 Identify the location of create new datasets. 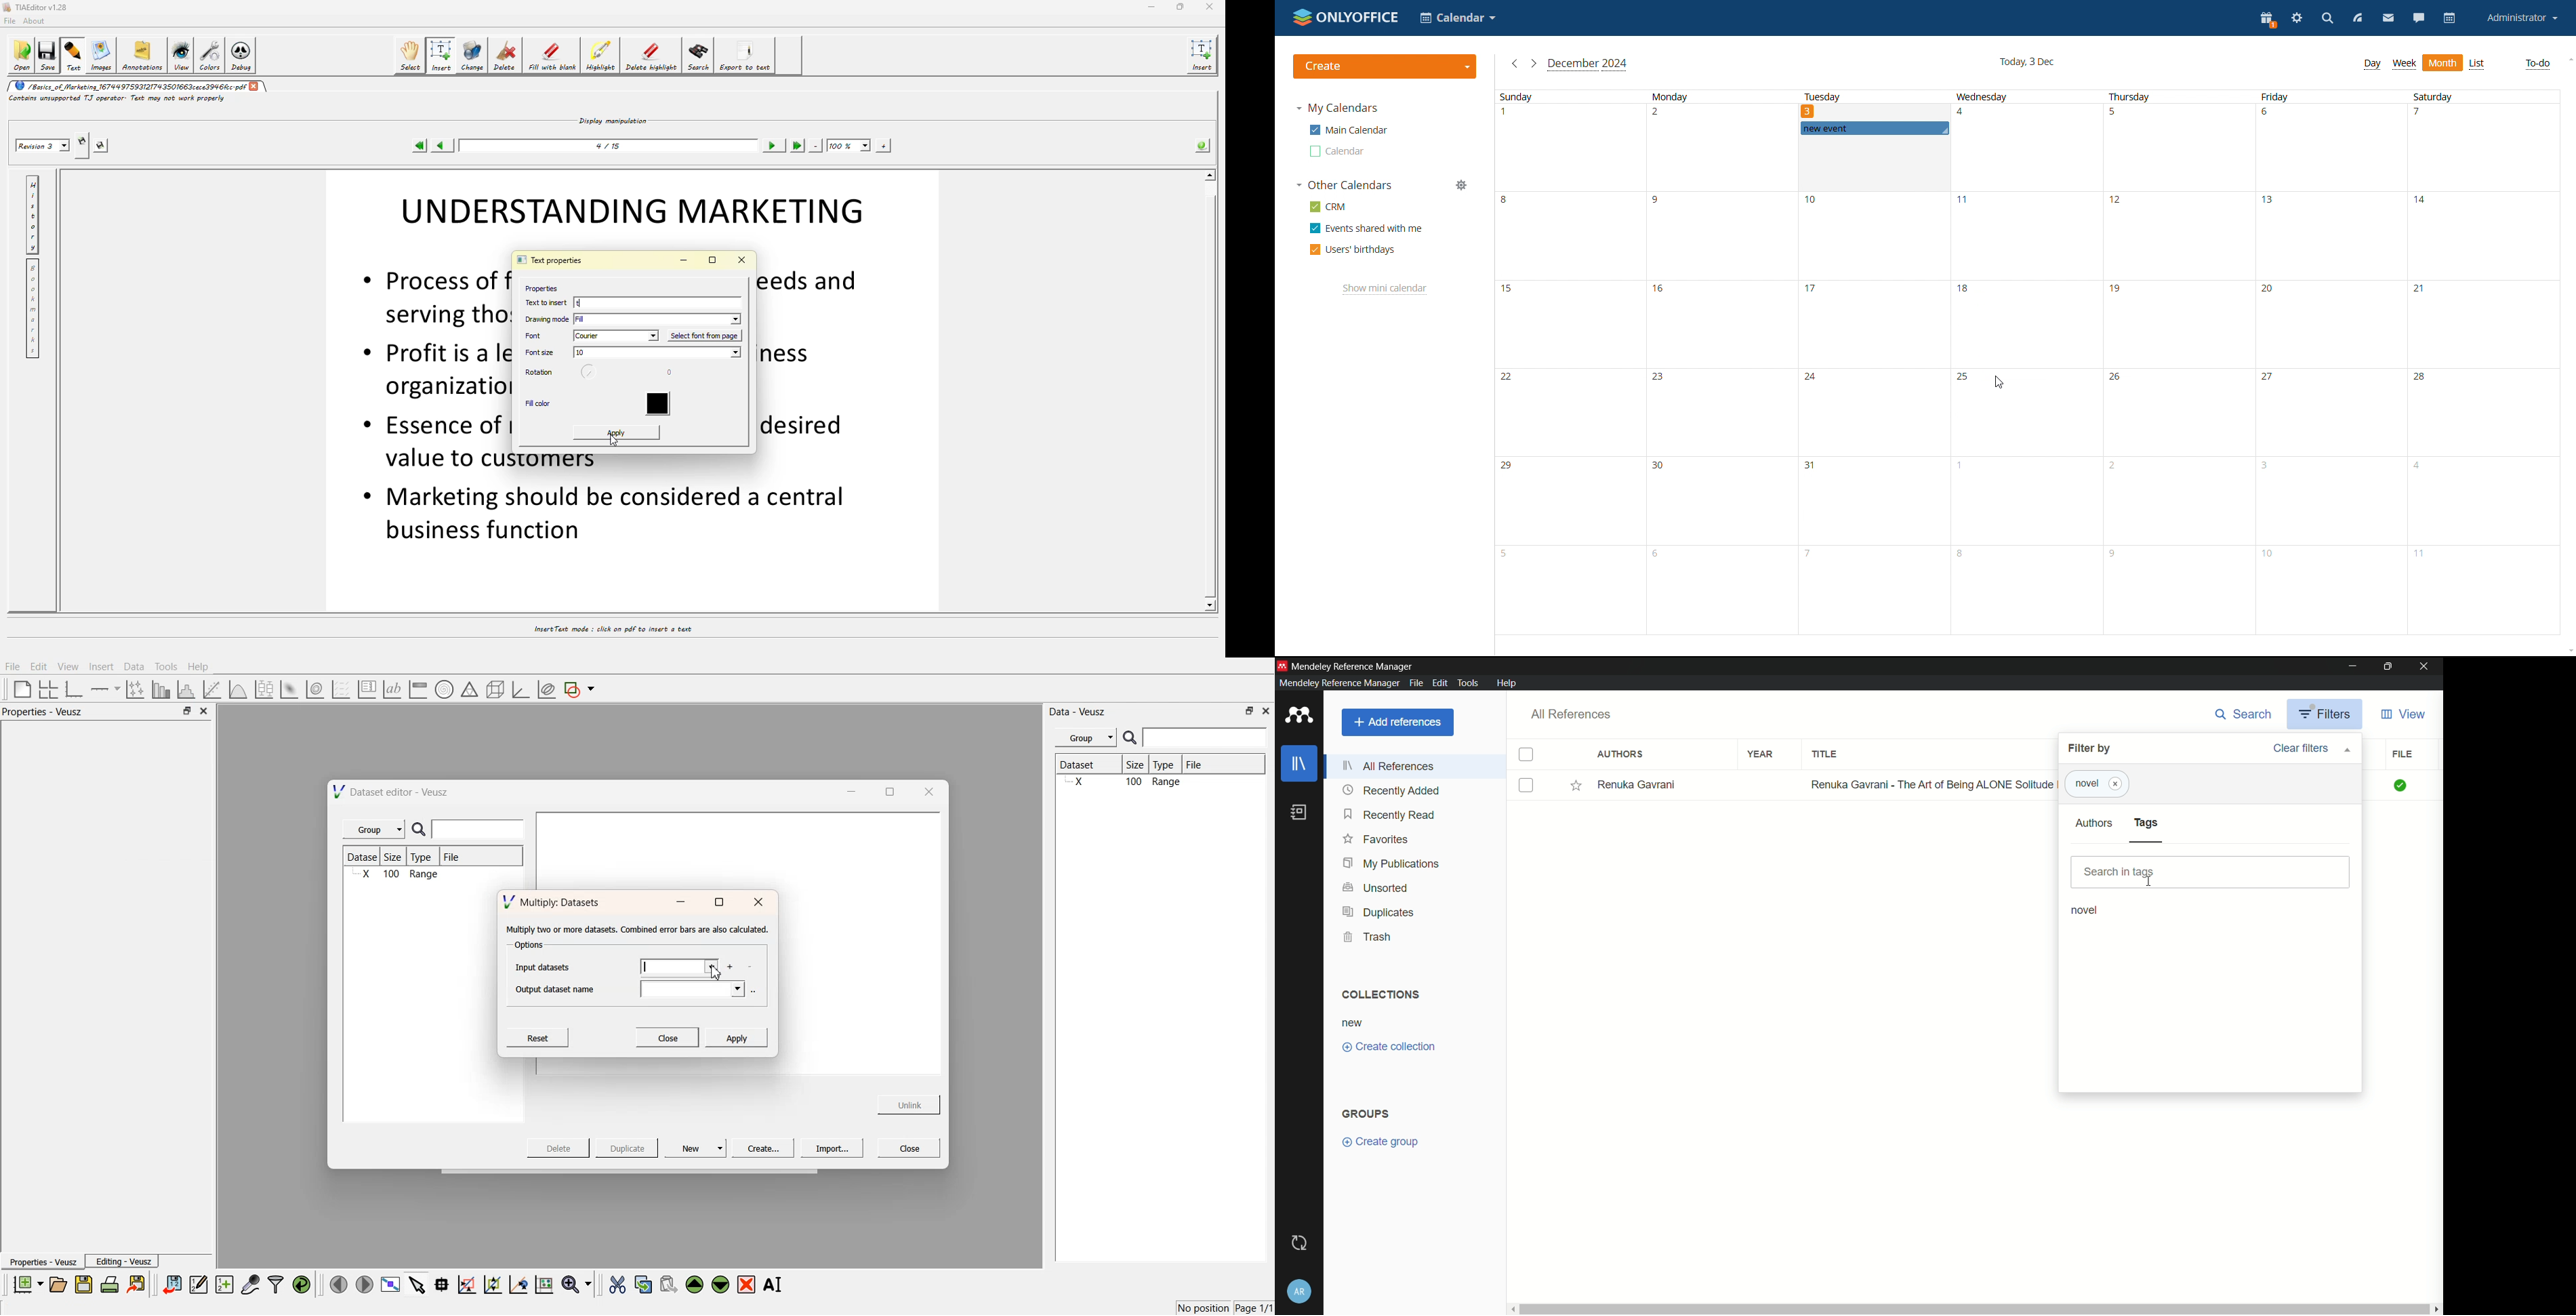
(224, 1284).